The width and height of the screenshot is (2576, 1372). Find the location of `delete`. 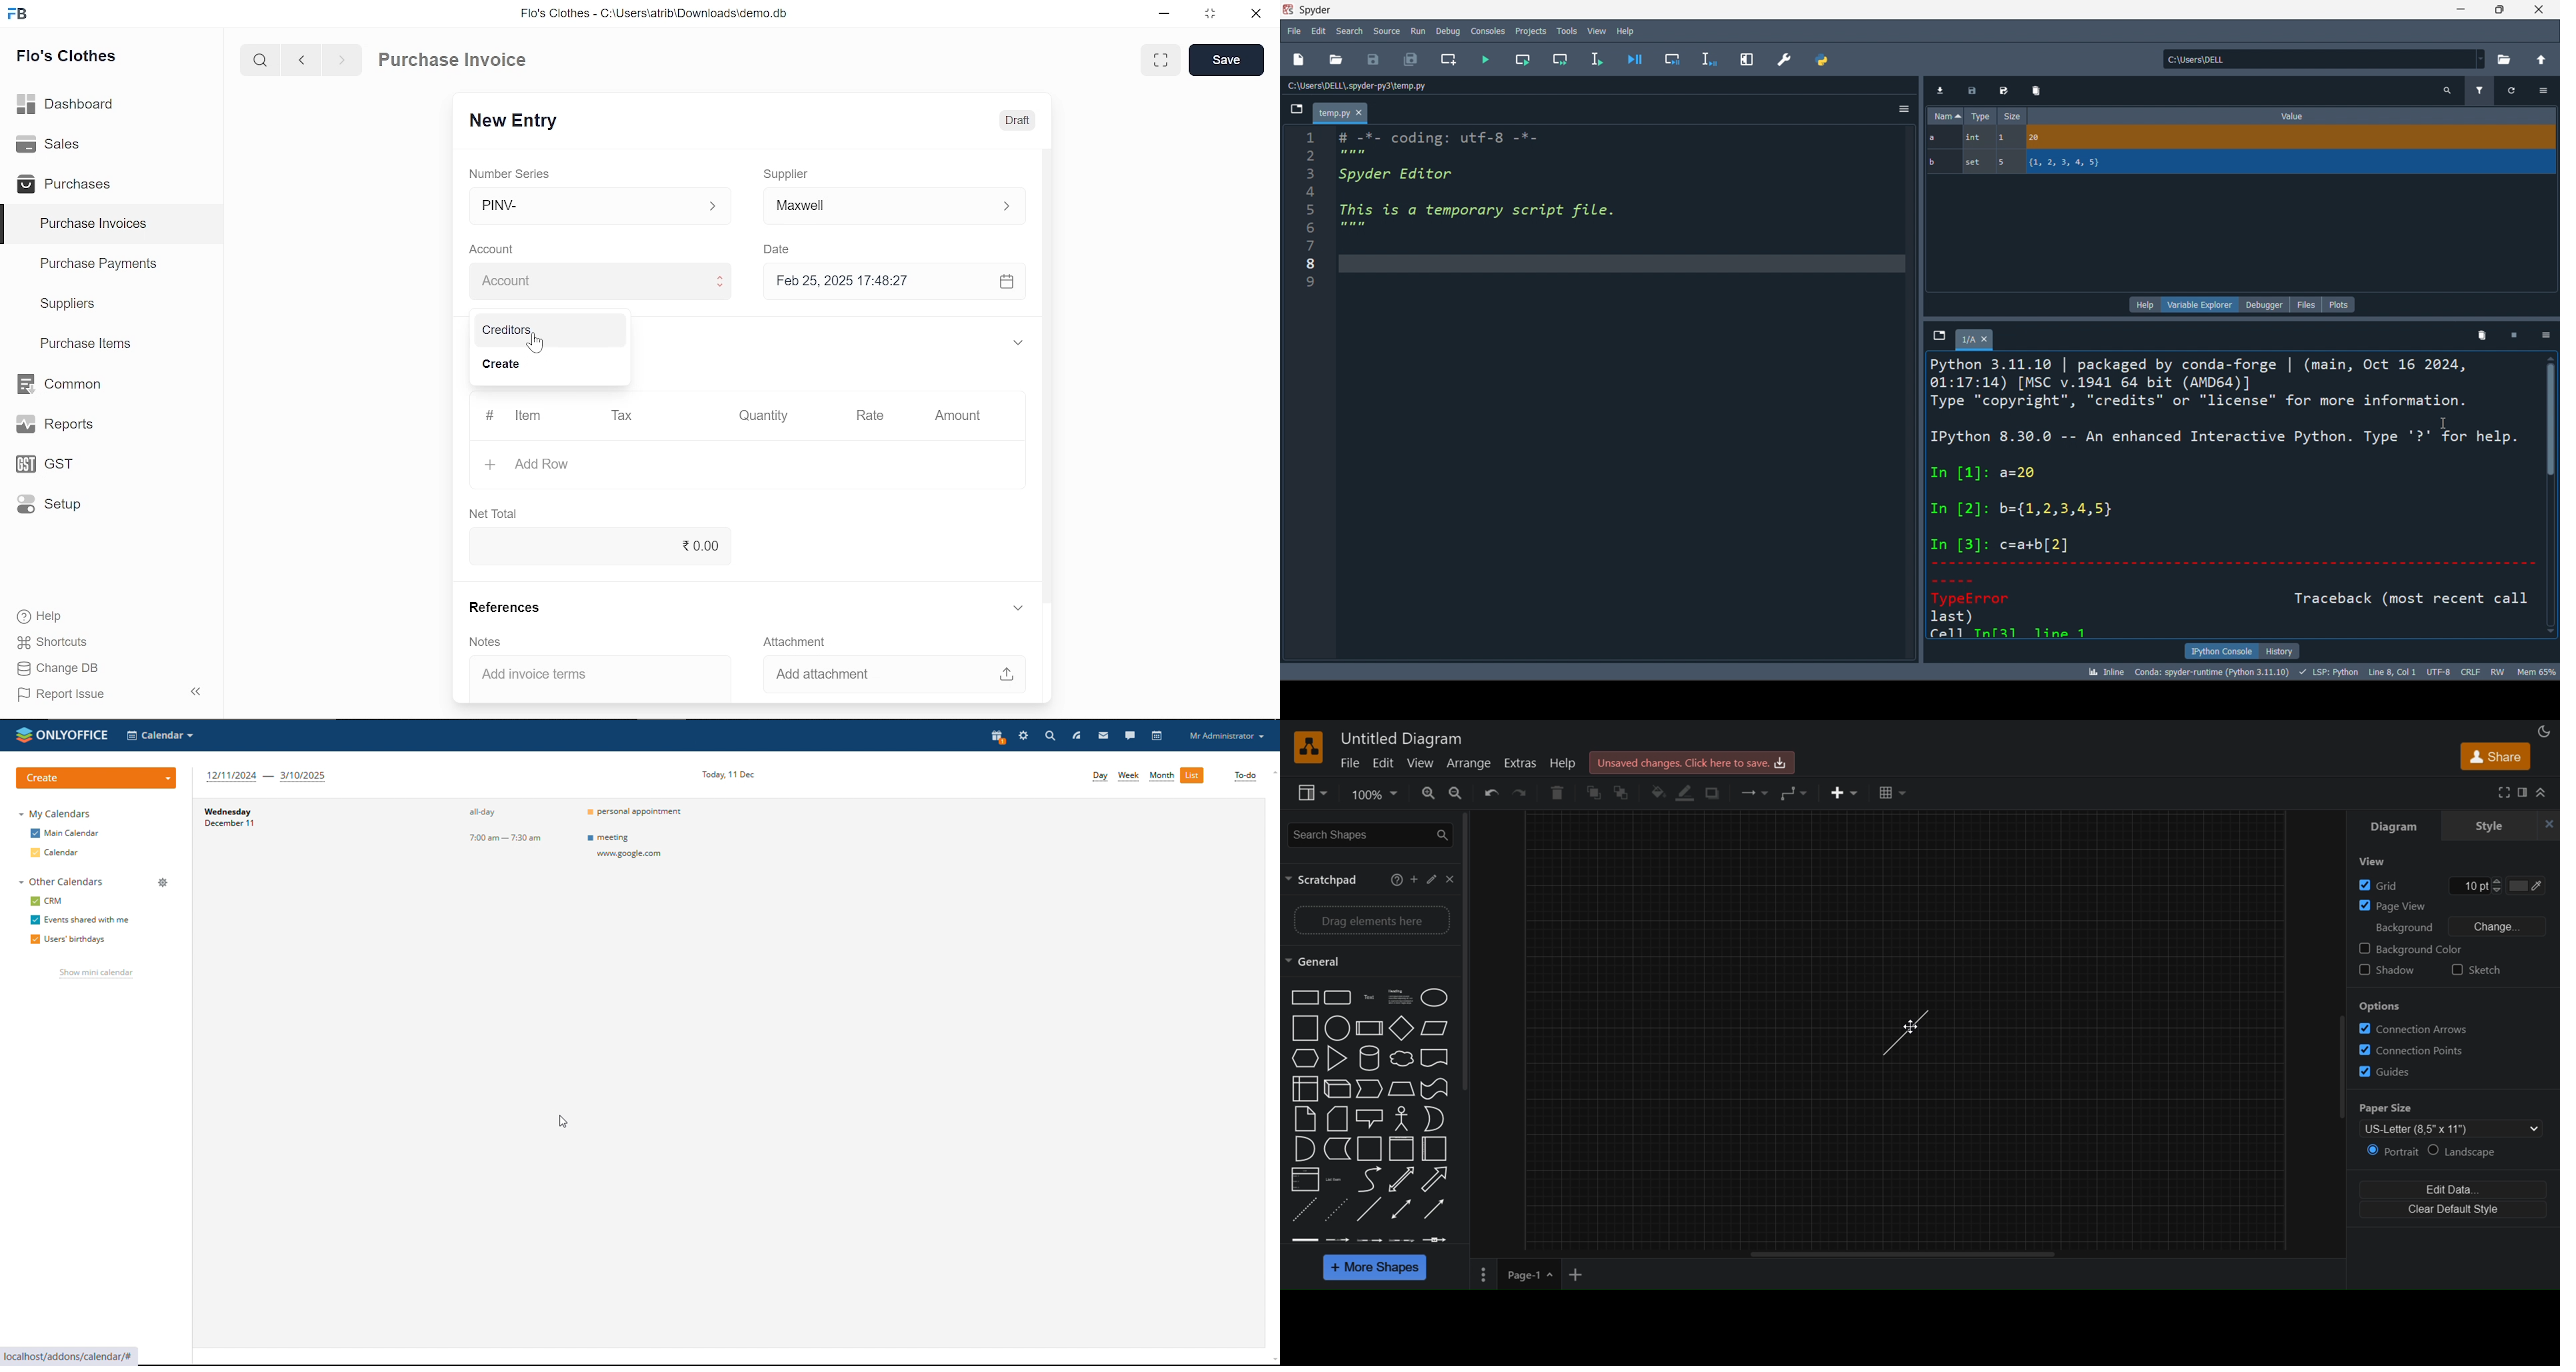

delete is located at coordinates (2479, 335).